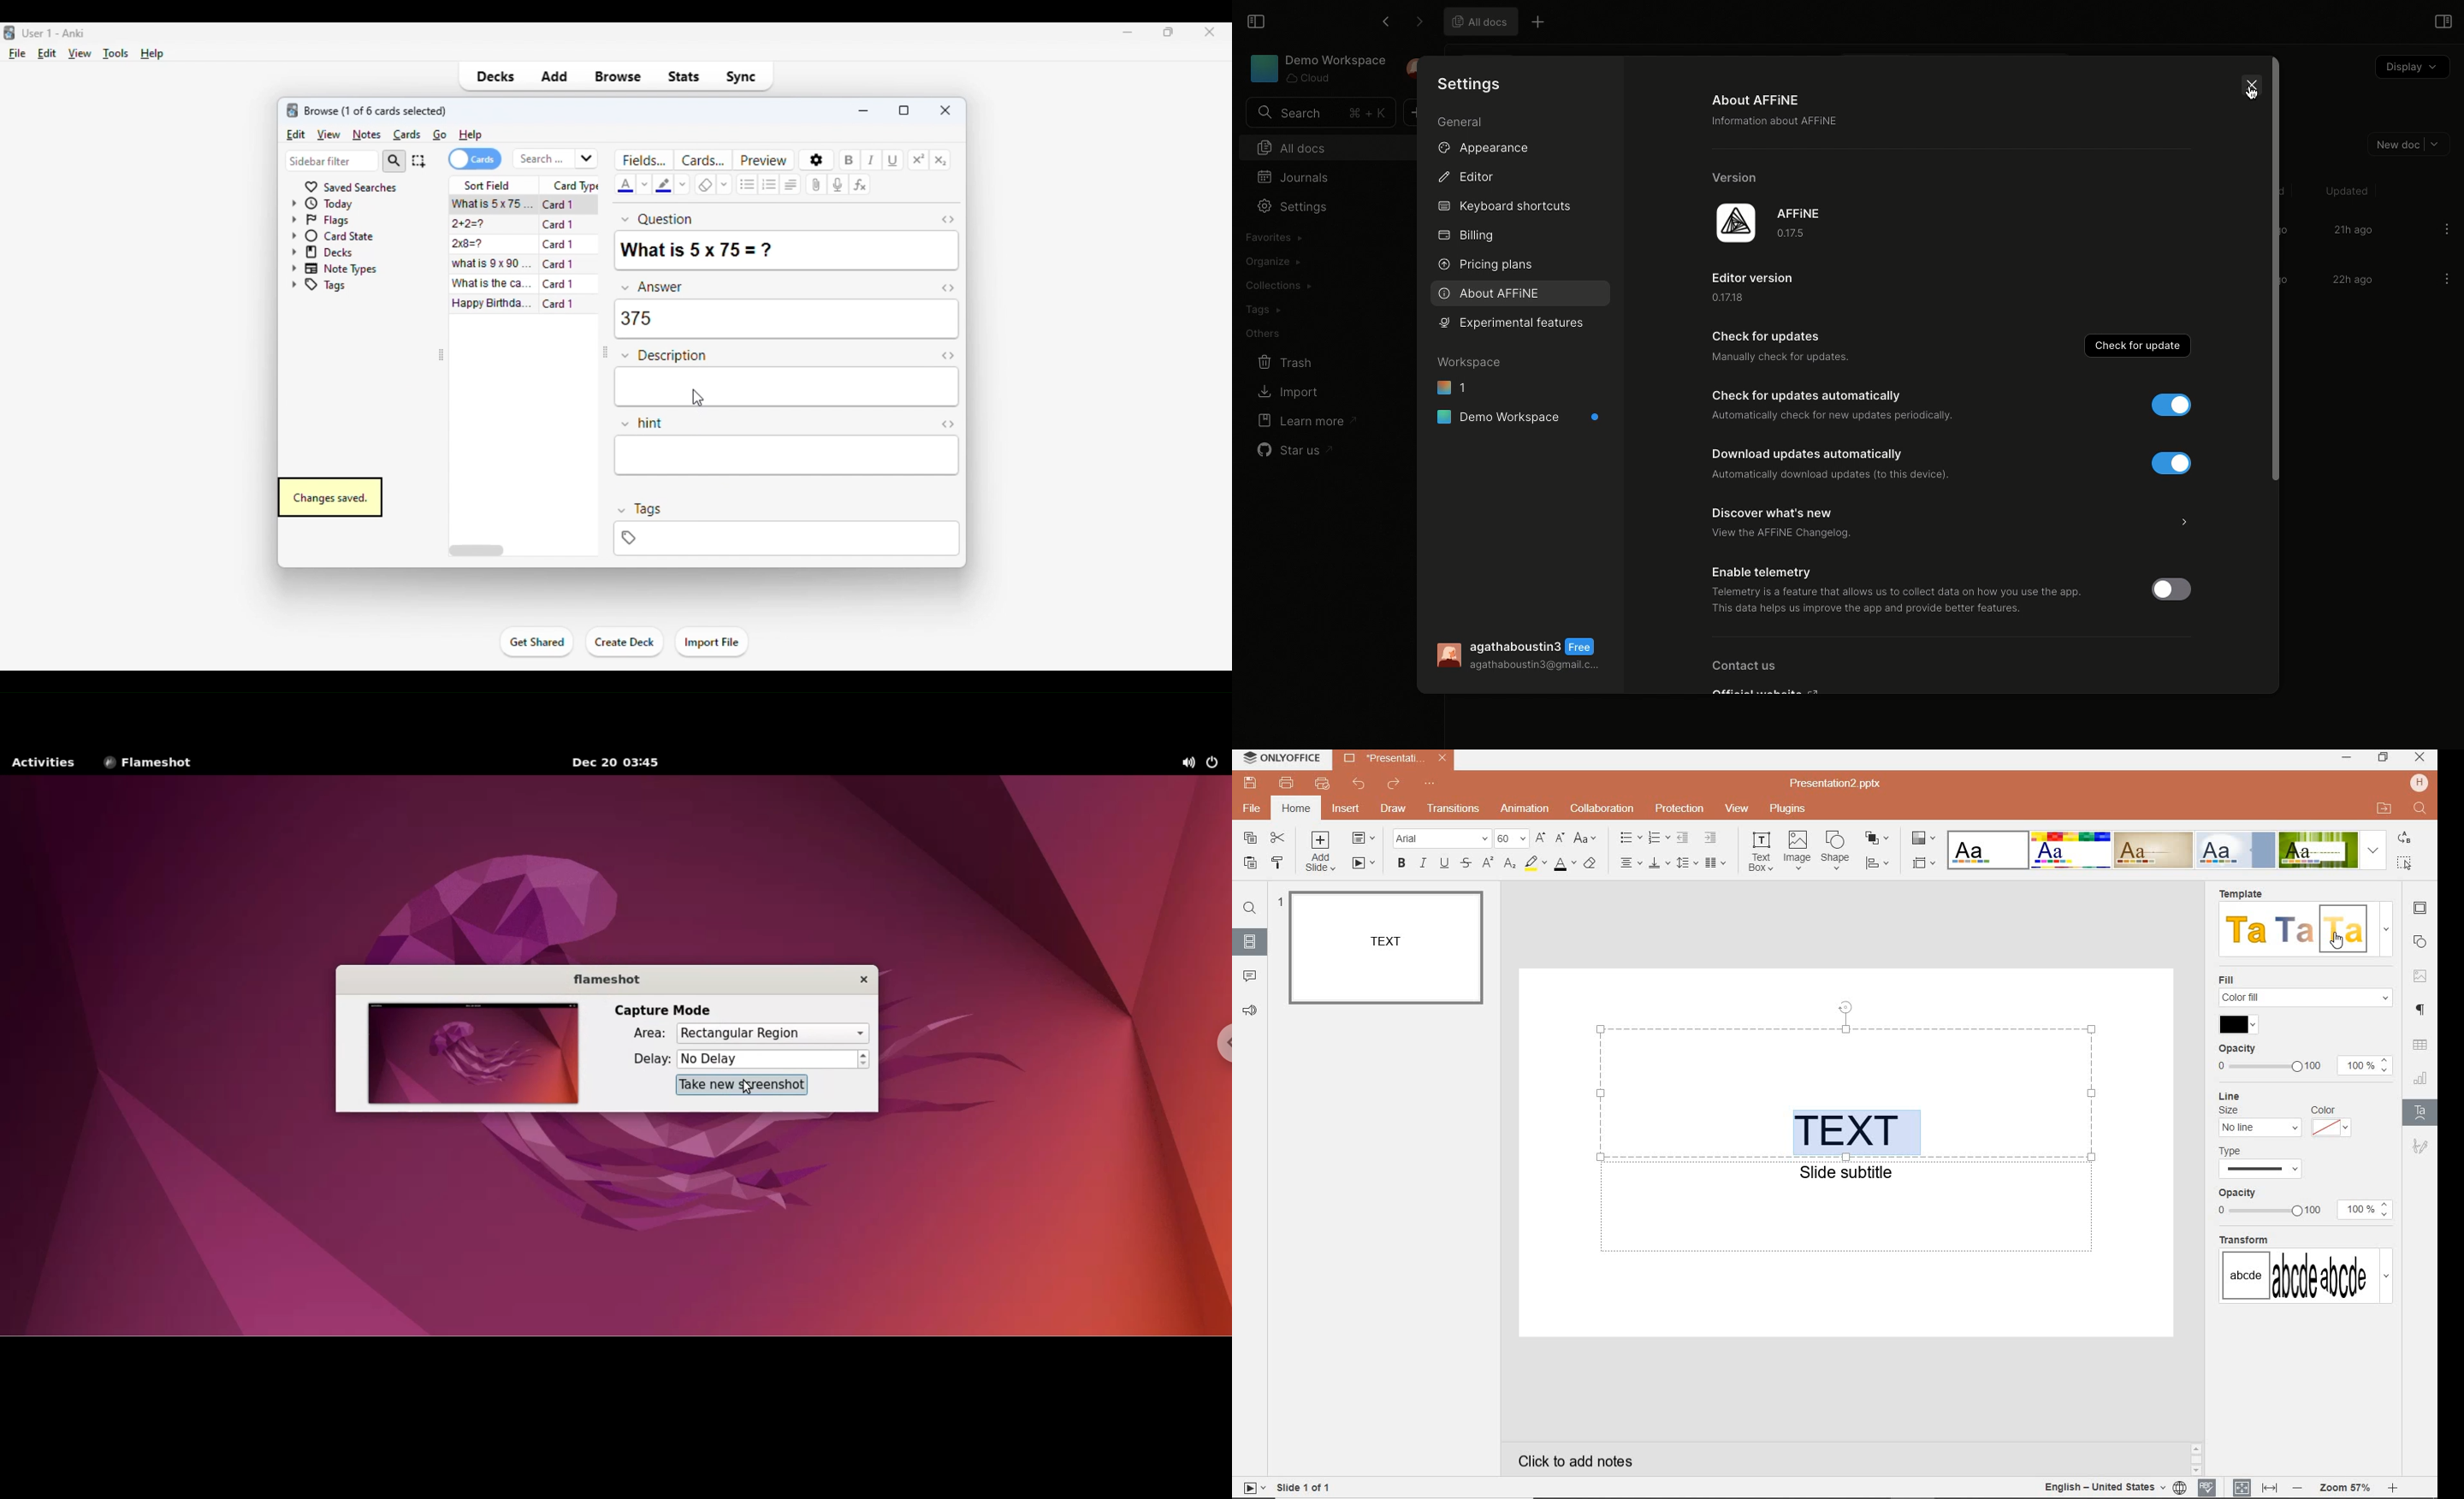  I want to click on Search bar, so click(1318, 113).